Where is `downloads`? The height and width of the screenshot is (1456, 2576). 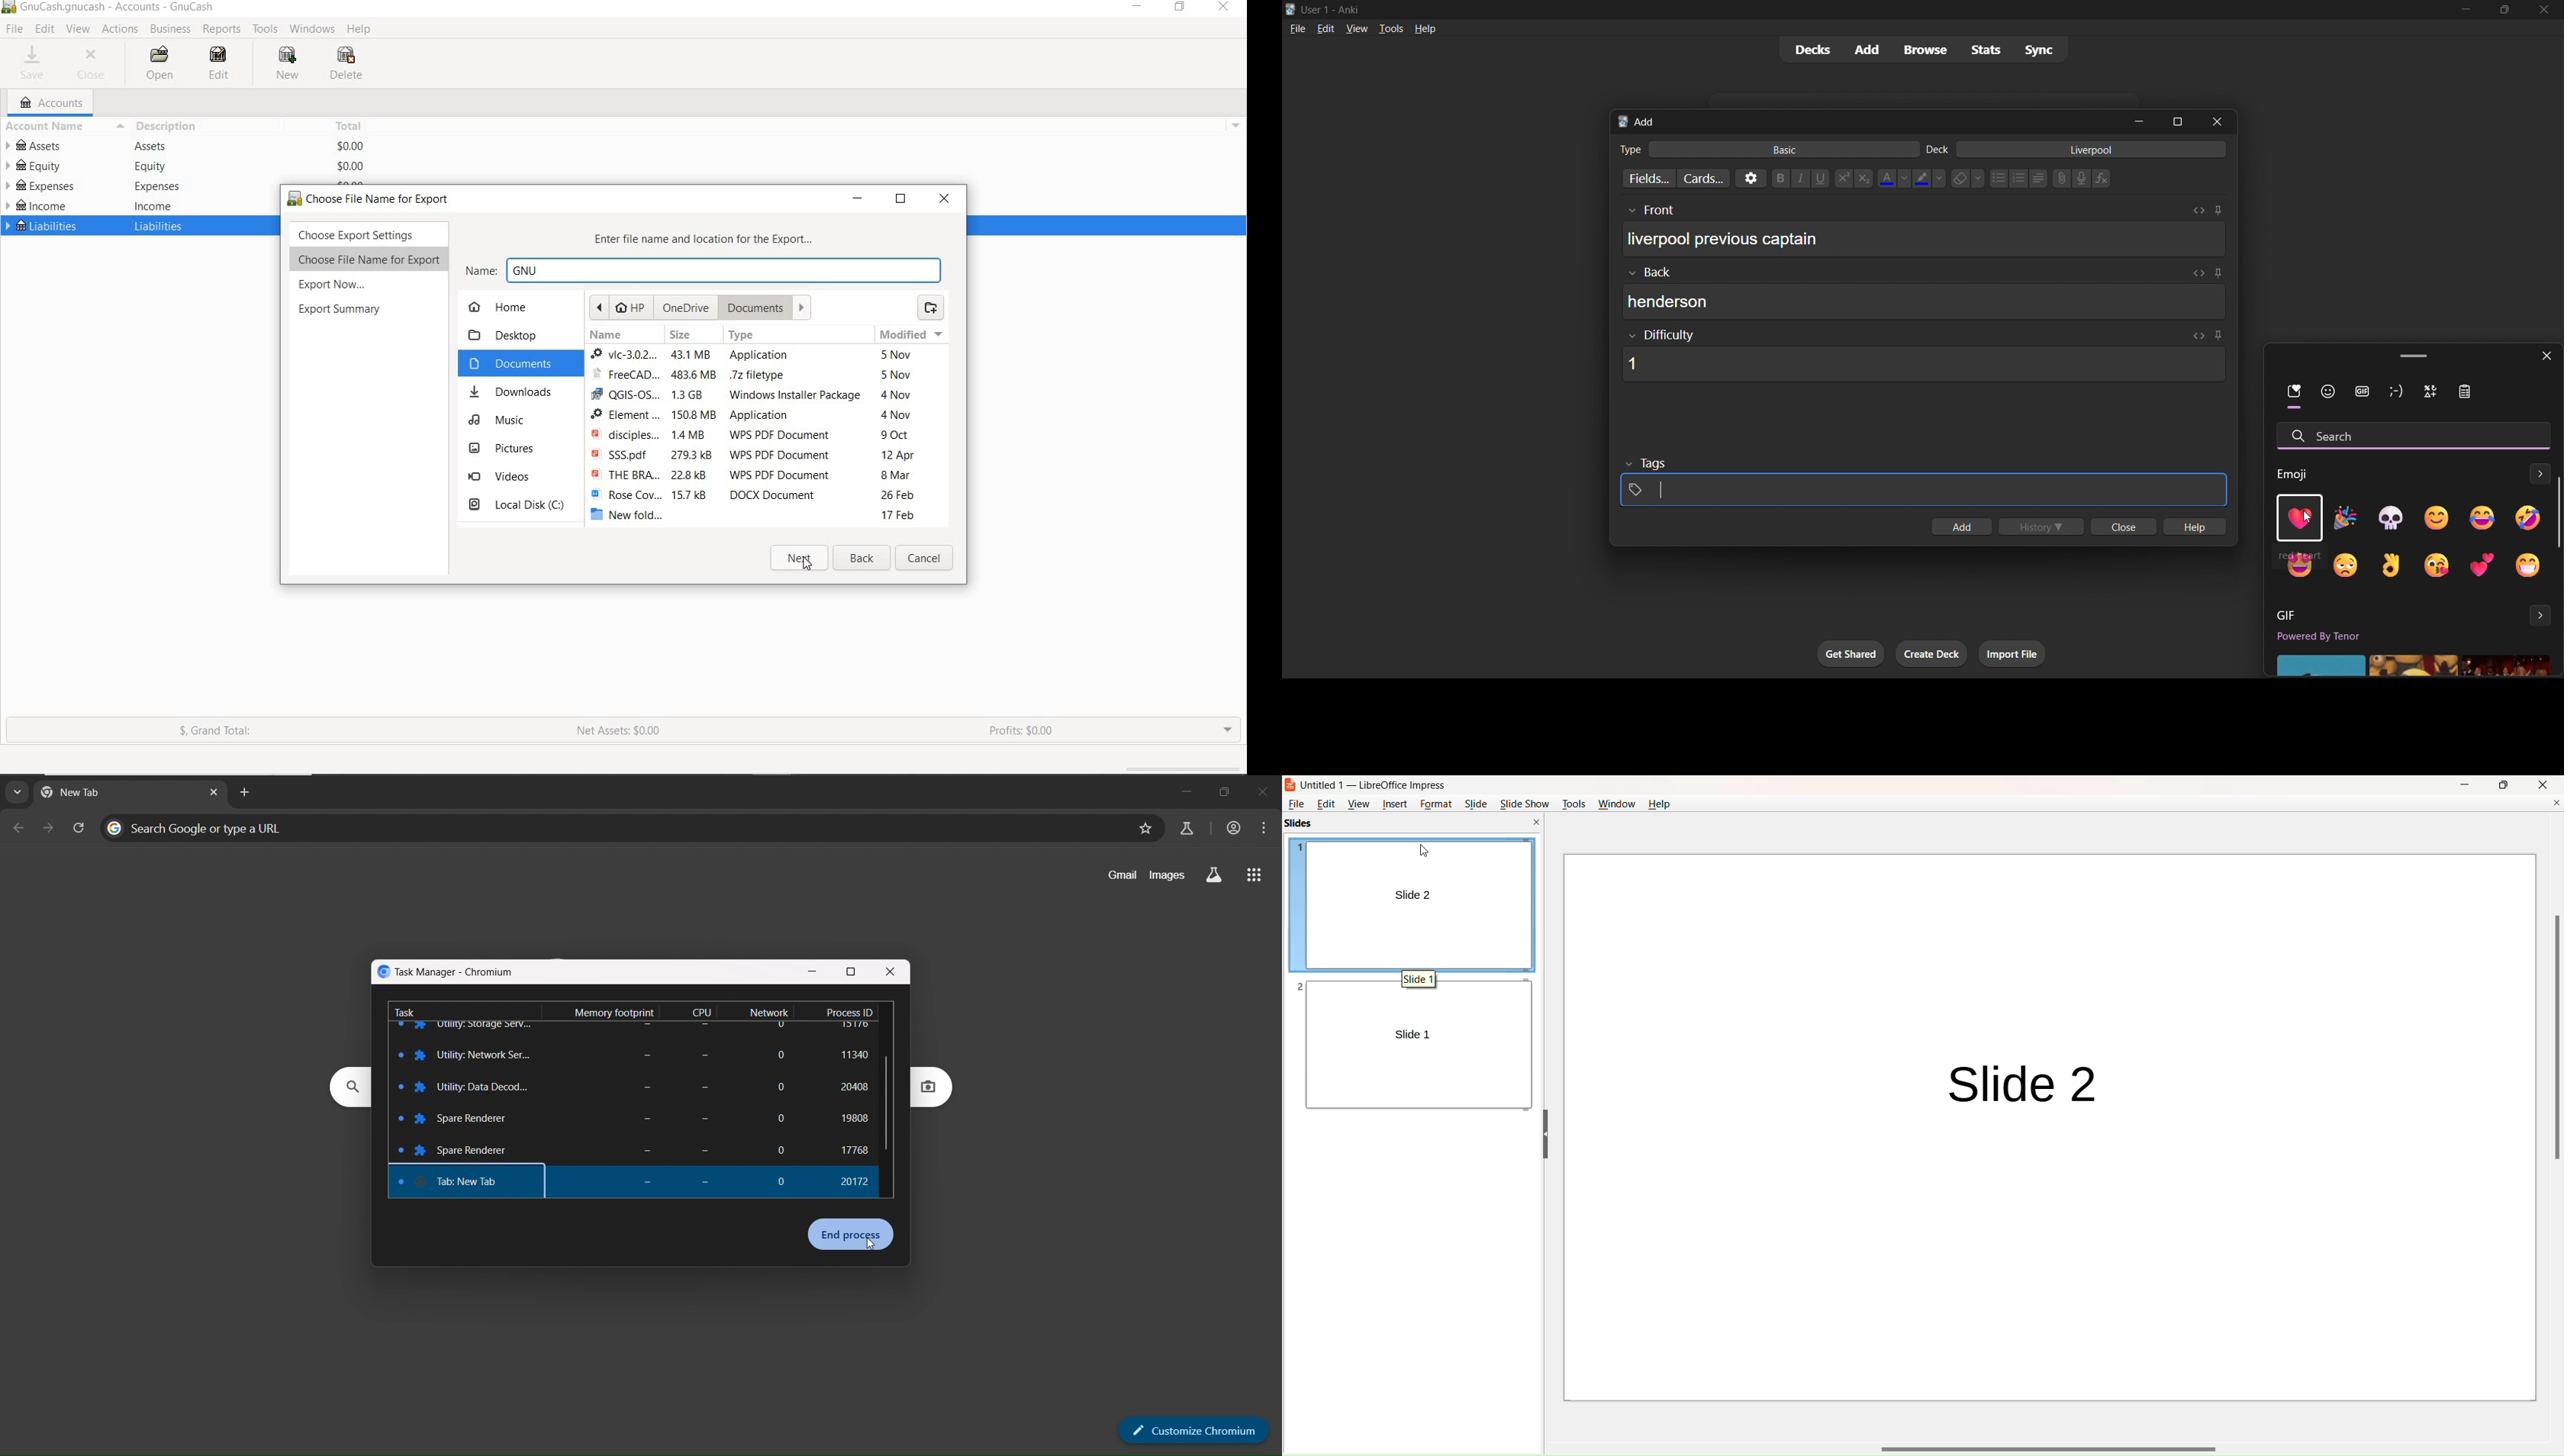
downloads is located at coordinates (512, 391).